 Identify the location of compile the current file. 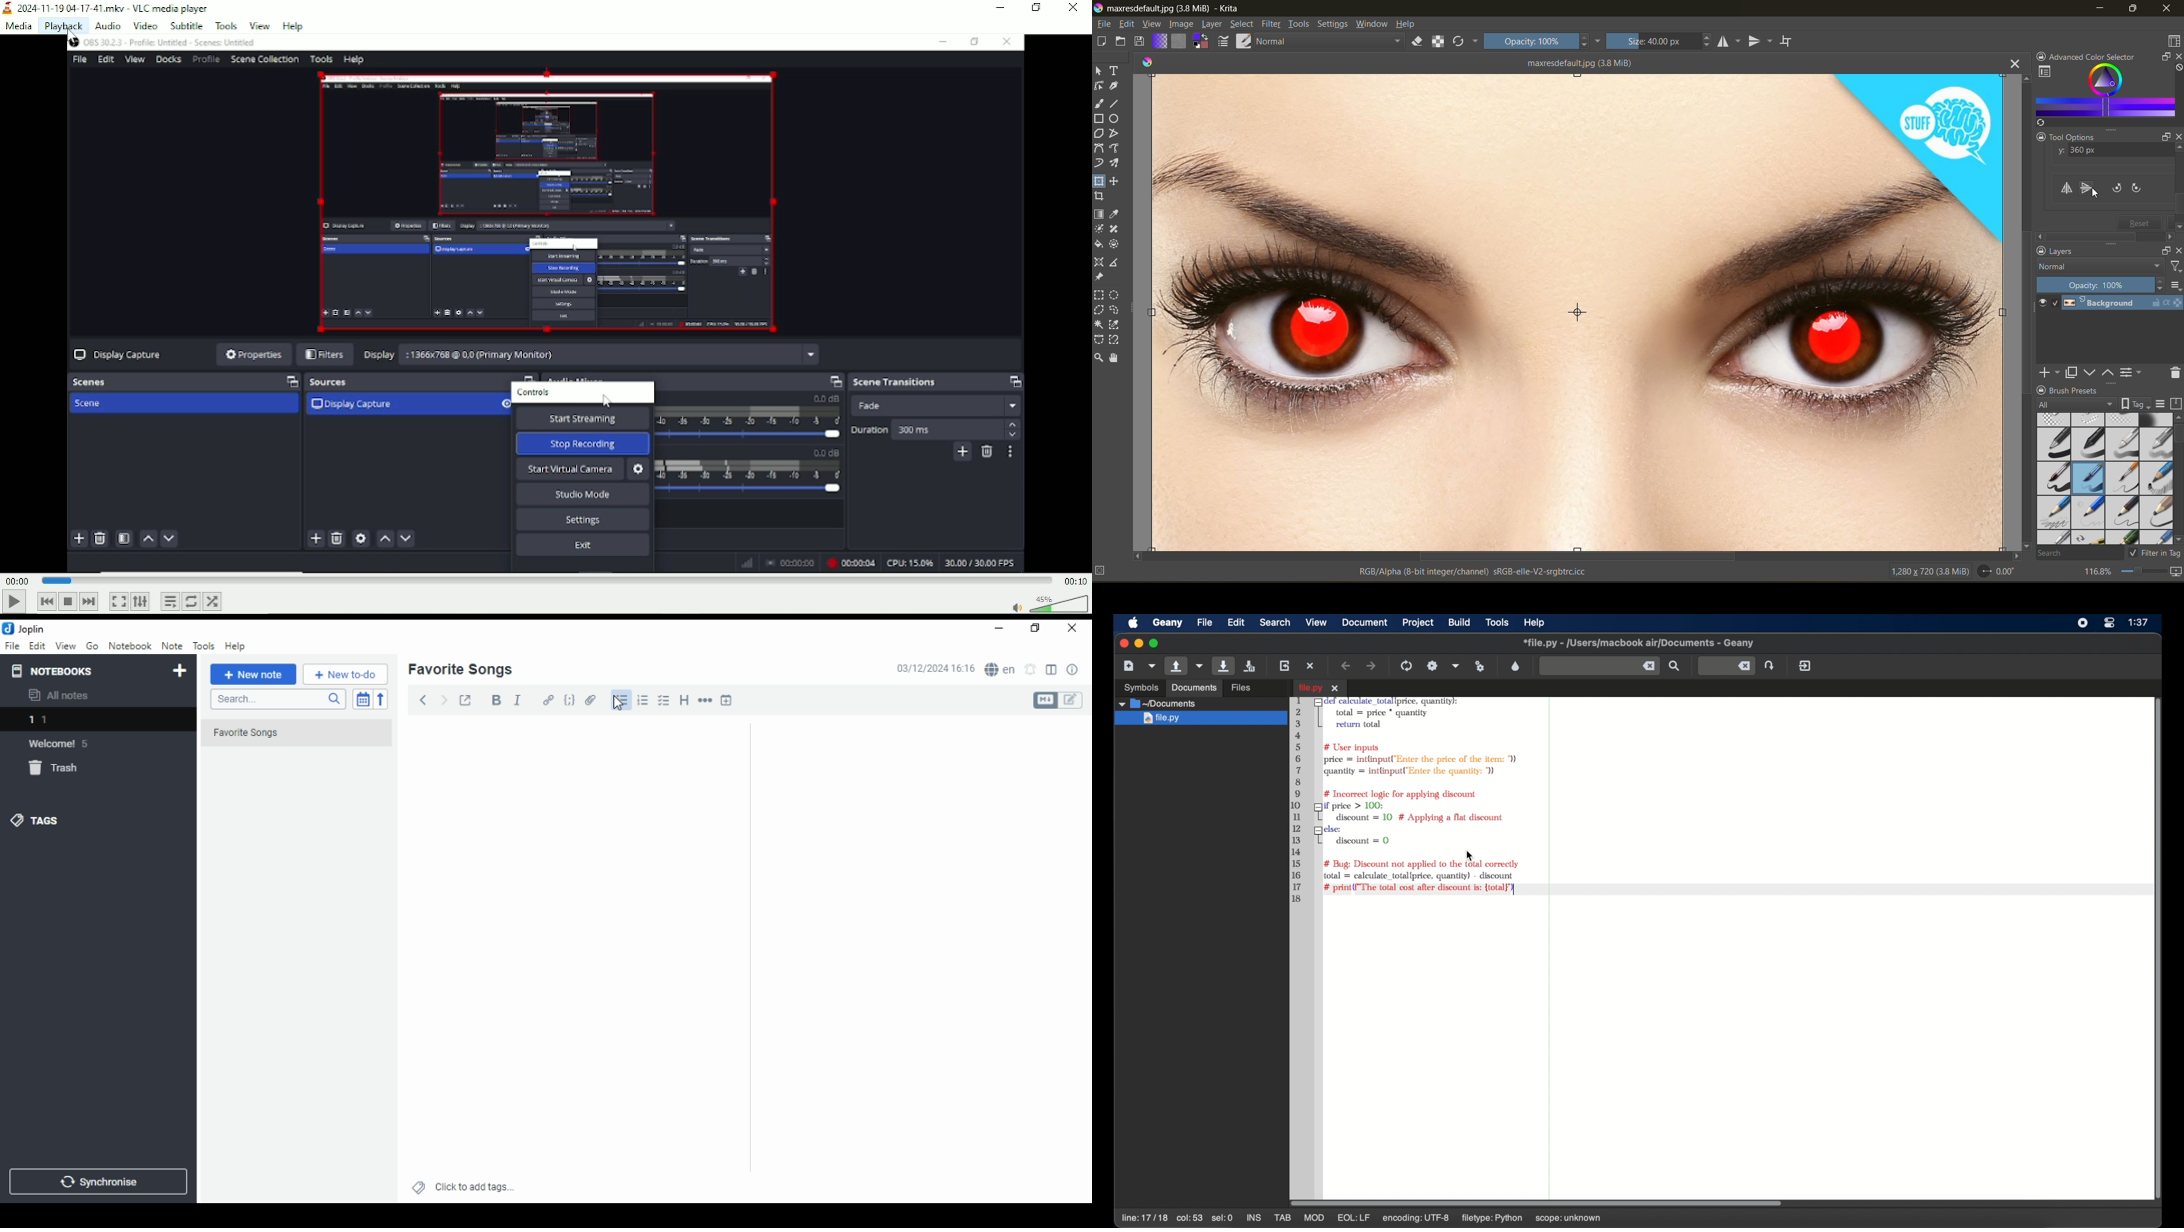
(1407, 665).